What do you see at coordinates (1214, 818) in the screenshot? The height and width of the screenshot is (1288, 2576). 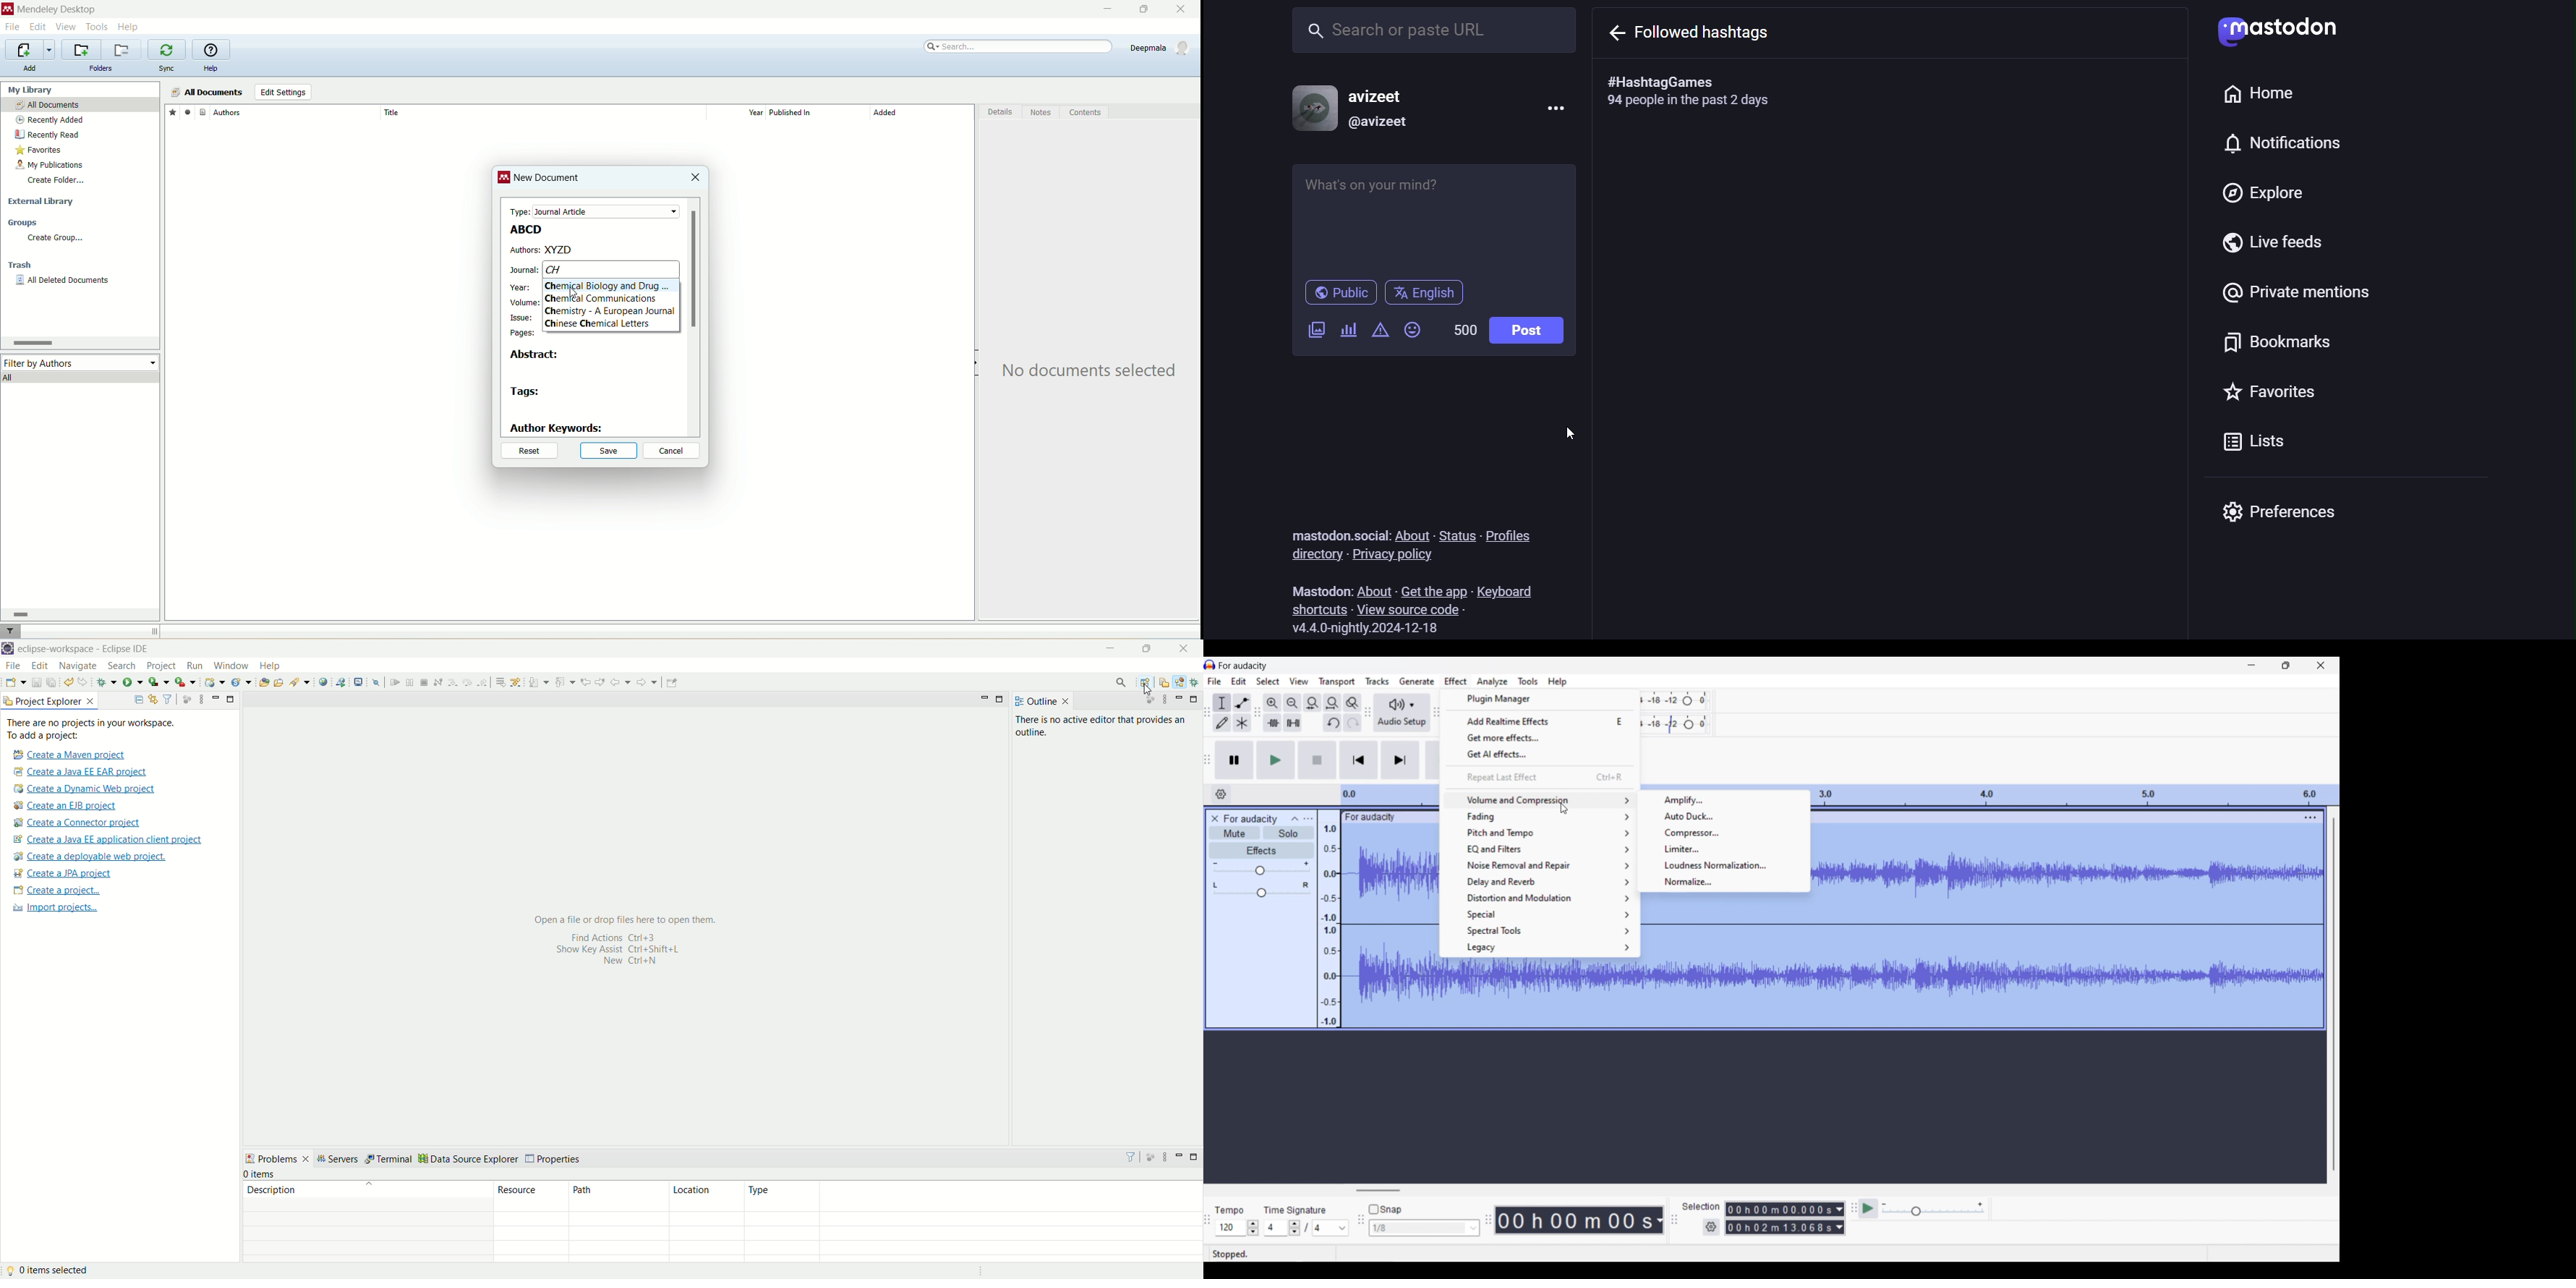 I see `Close track` at bounding box center [1214, 818].